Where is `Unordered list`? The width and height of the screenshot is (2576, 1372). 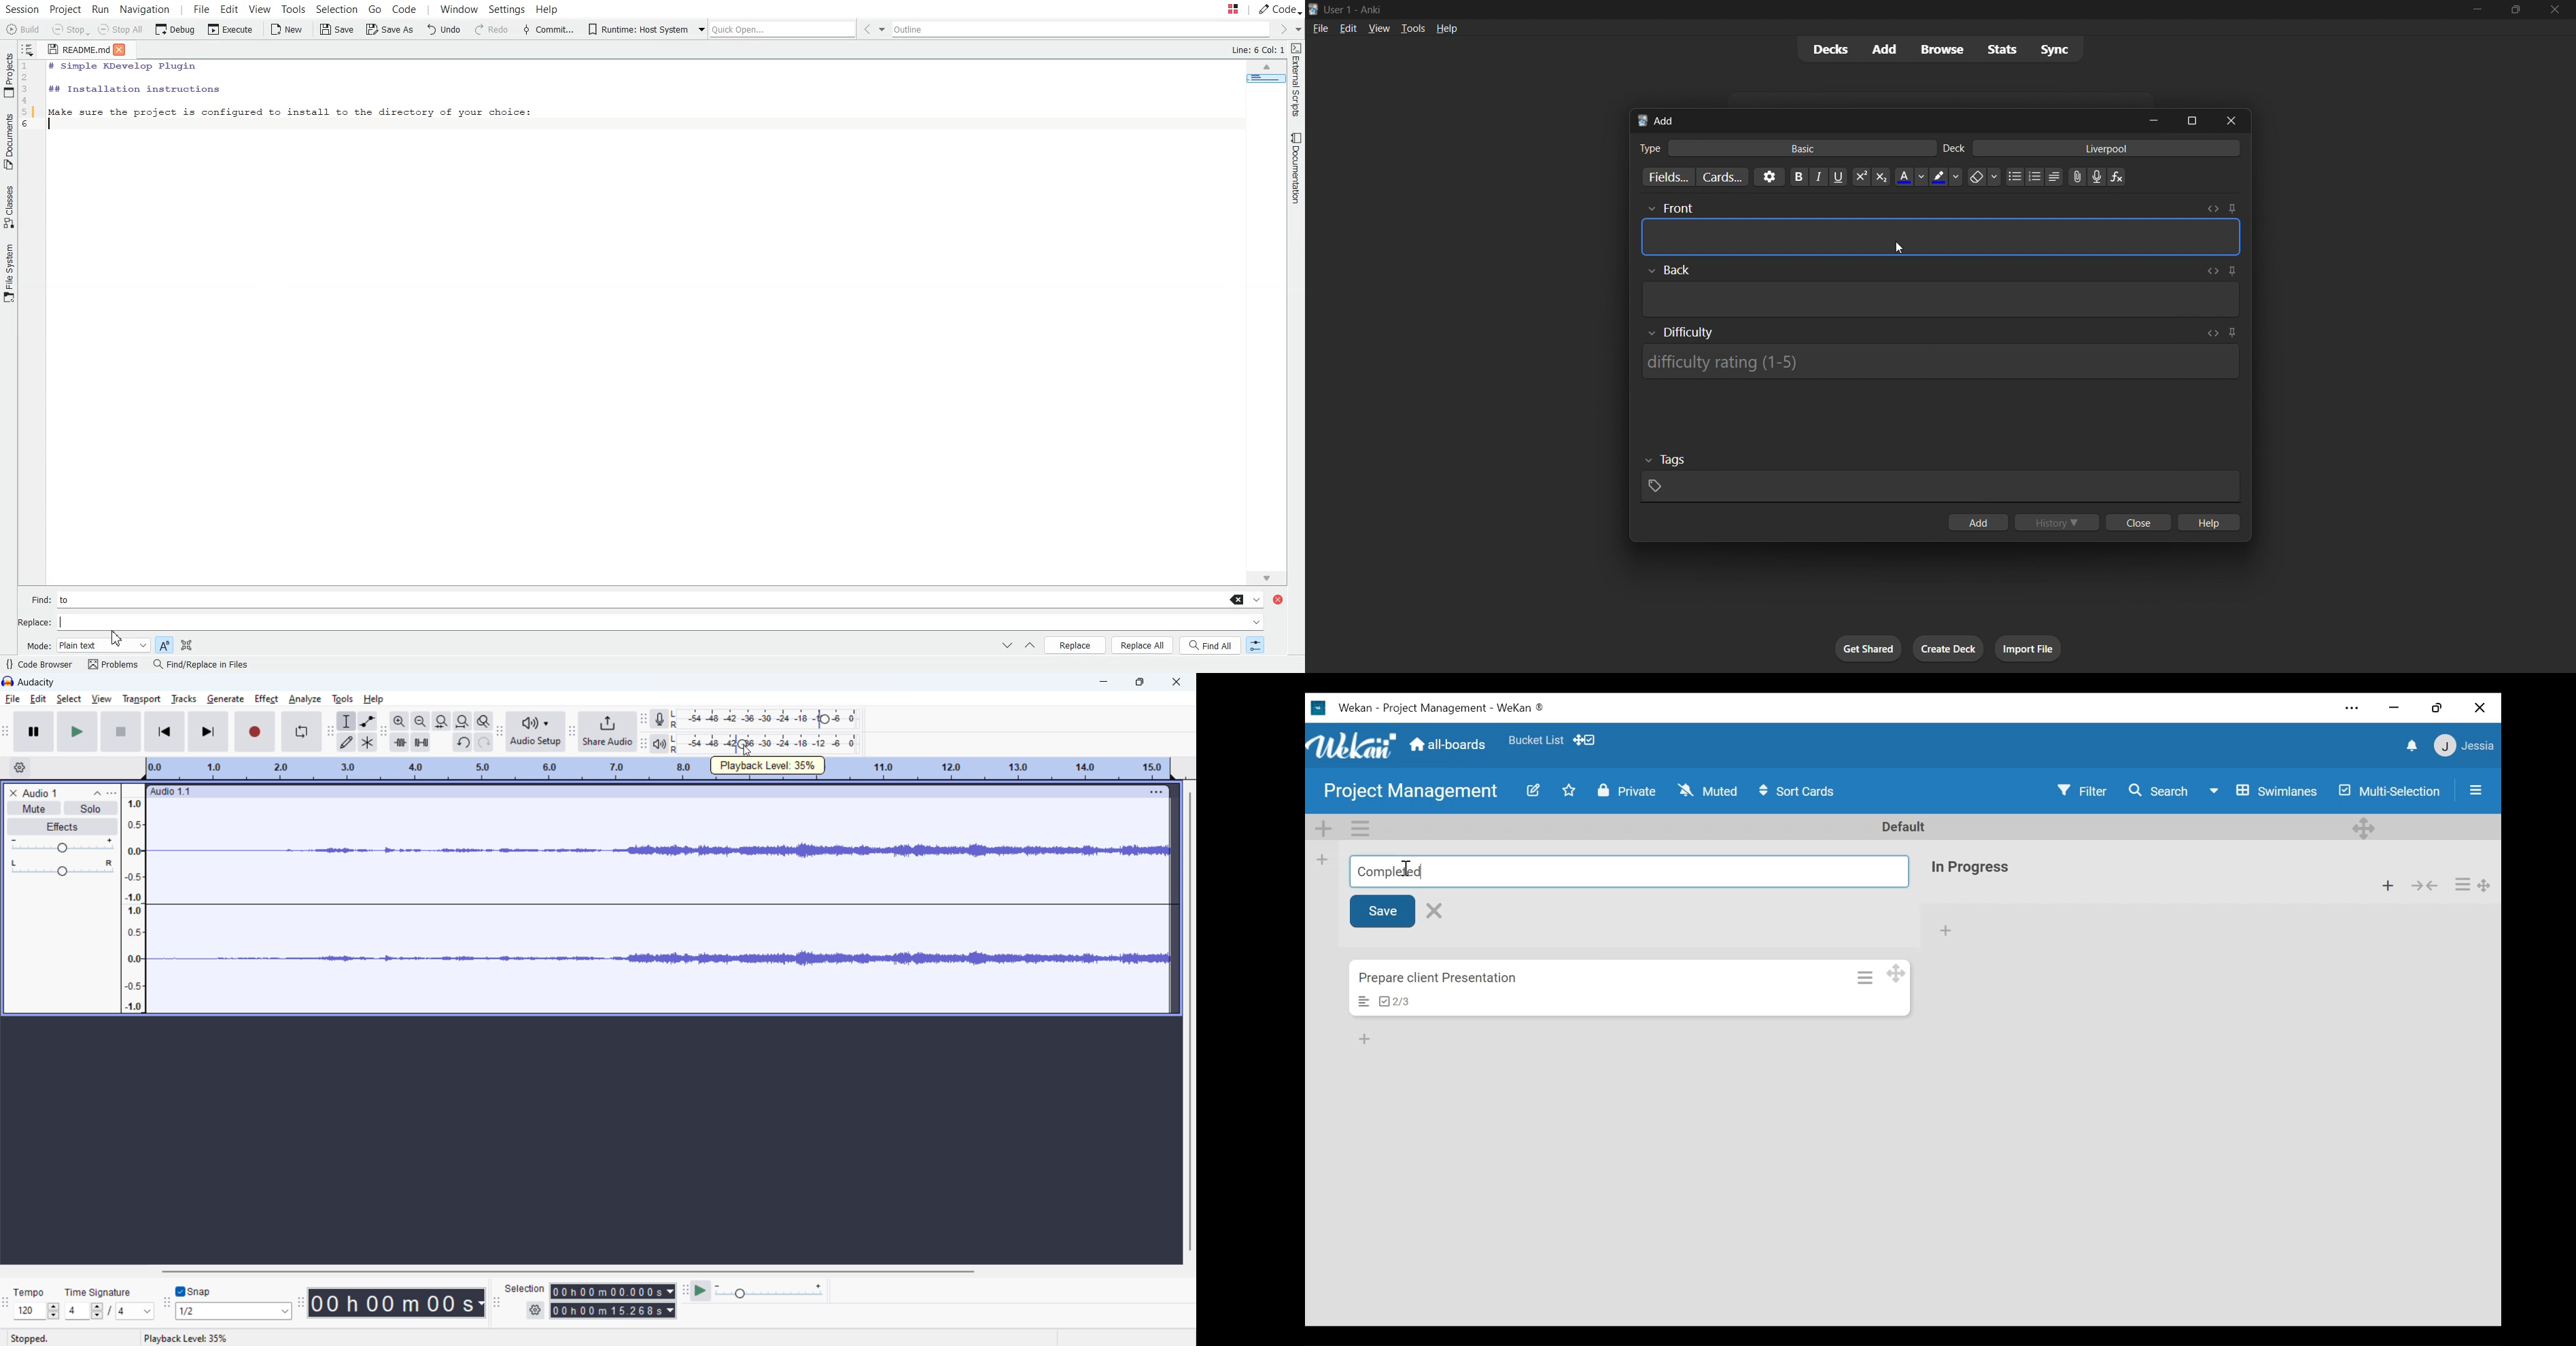 Unordered list is located at coordinates (2016, 176).